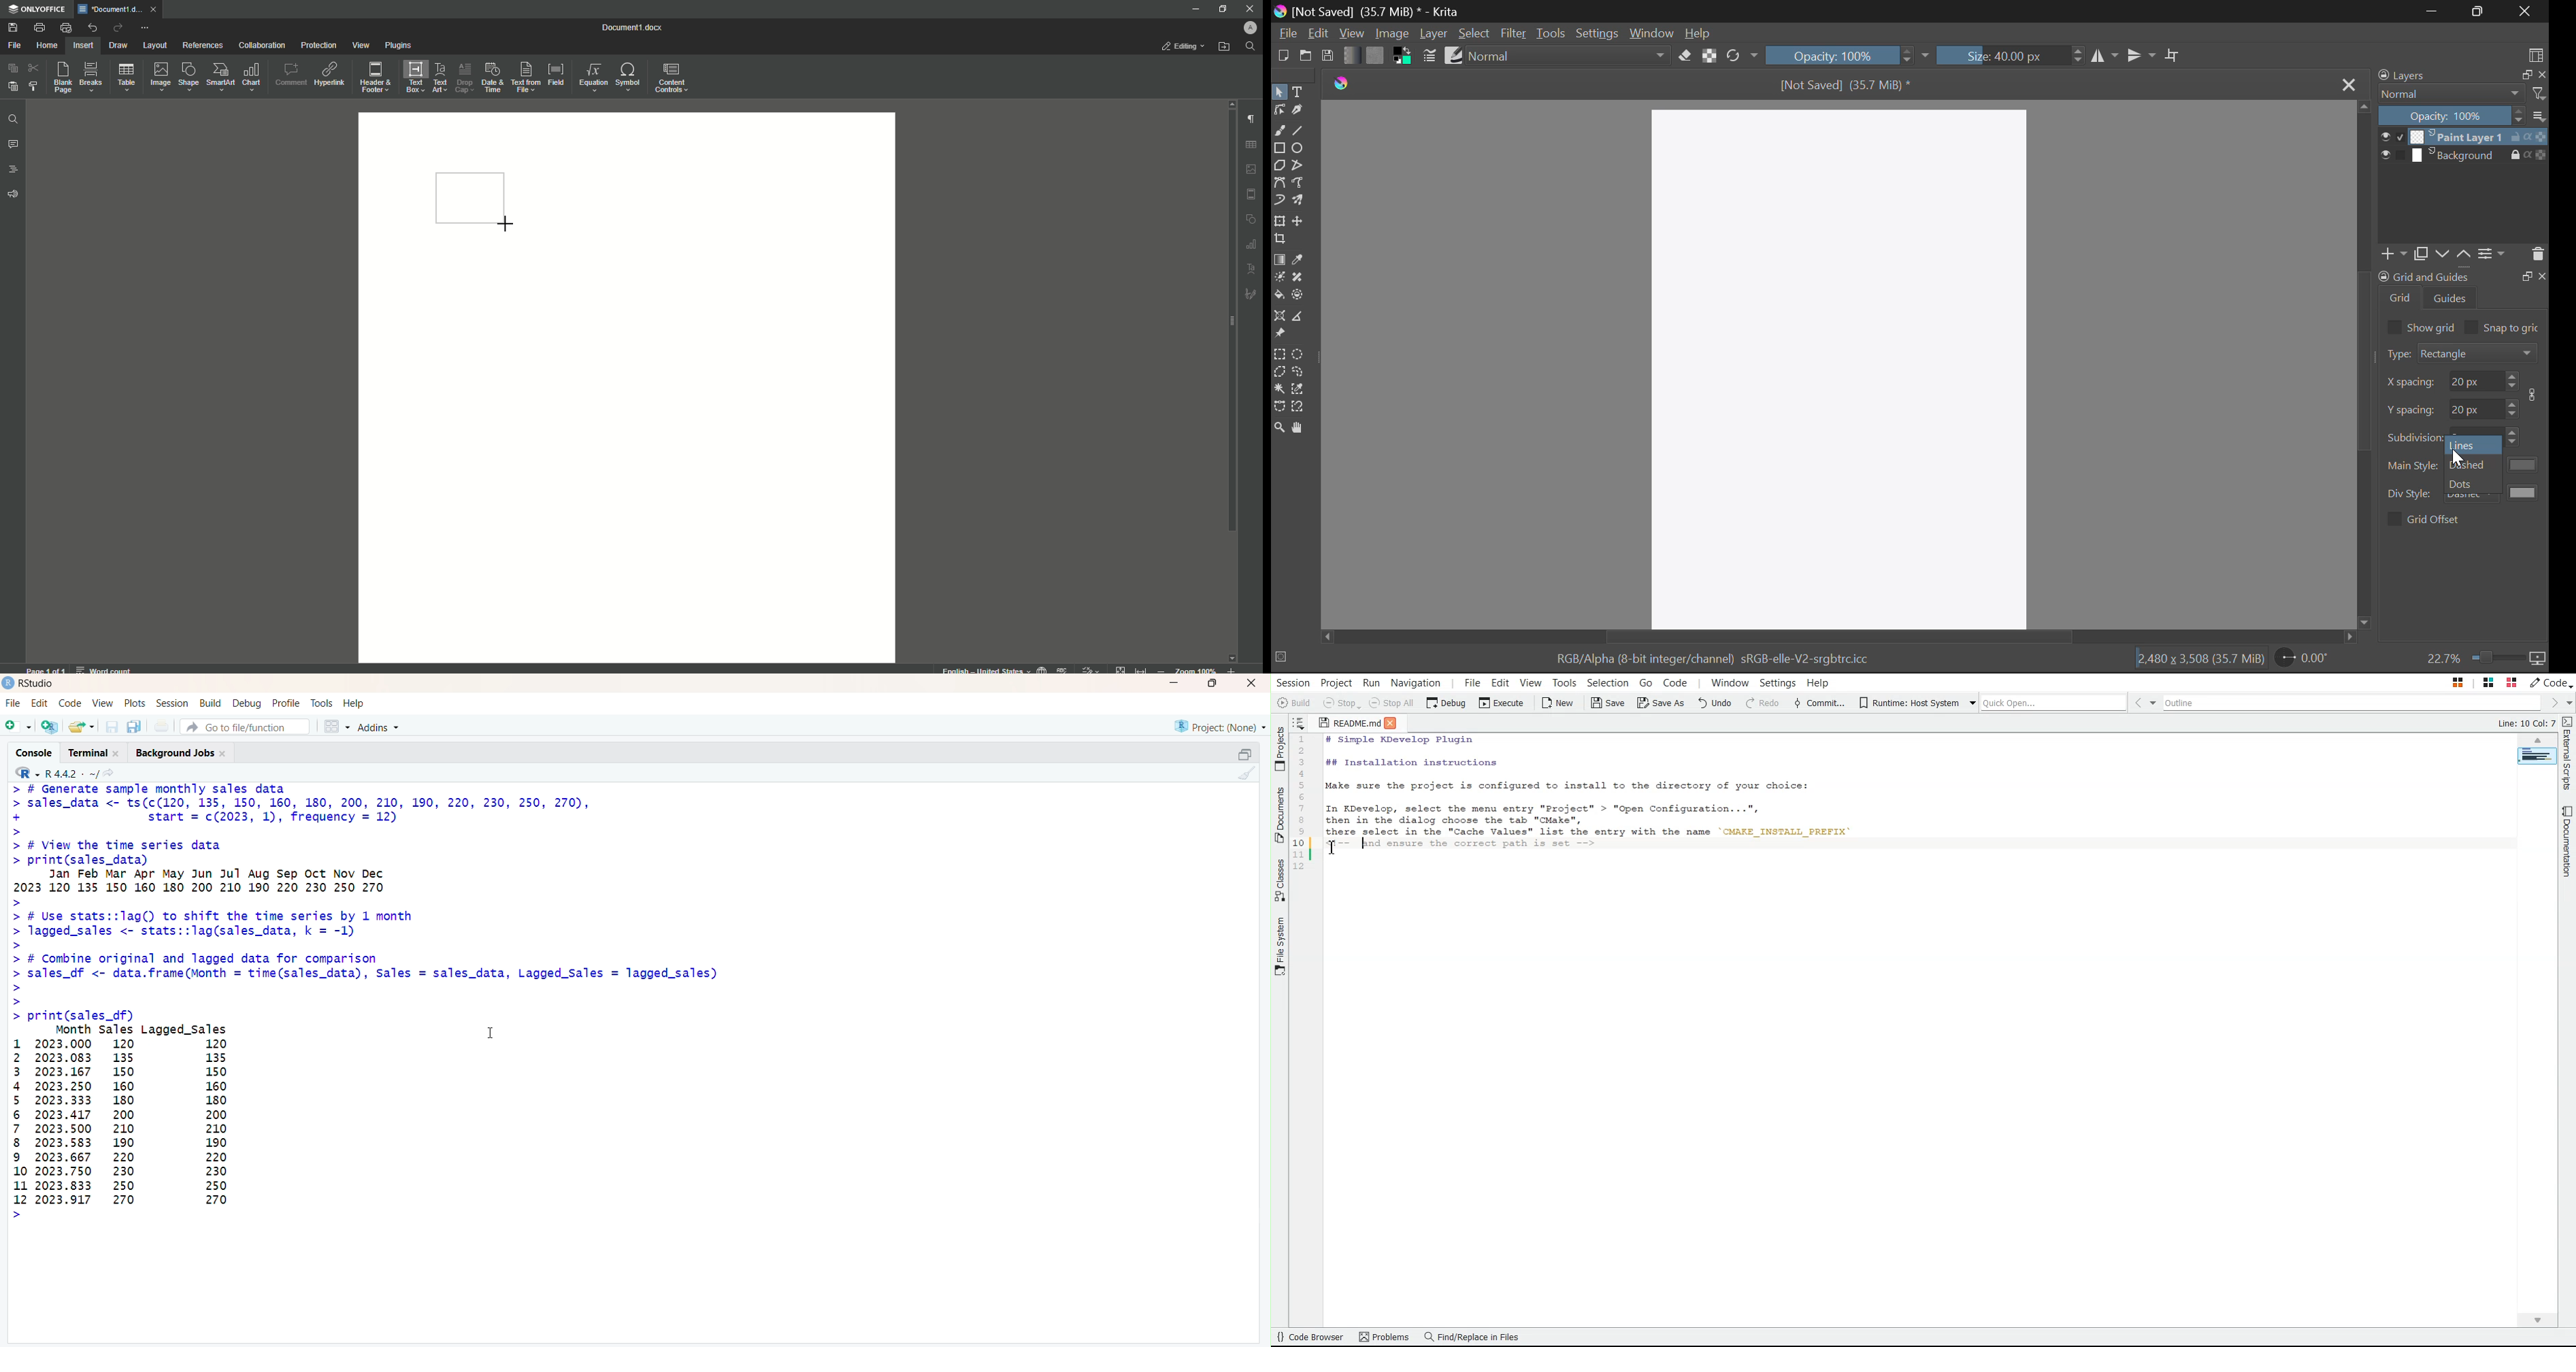 Image resolution: width=2576 pixels, height=1372 pixels. Describe the element at coordinates (2536, 395) in the screenshot. I see `icon` at that location.